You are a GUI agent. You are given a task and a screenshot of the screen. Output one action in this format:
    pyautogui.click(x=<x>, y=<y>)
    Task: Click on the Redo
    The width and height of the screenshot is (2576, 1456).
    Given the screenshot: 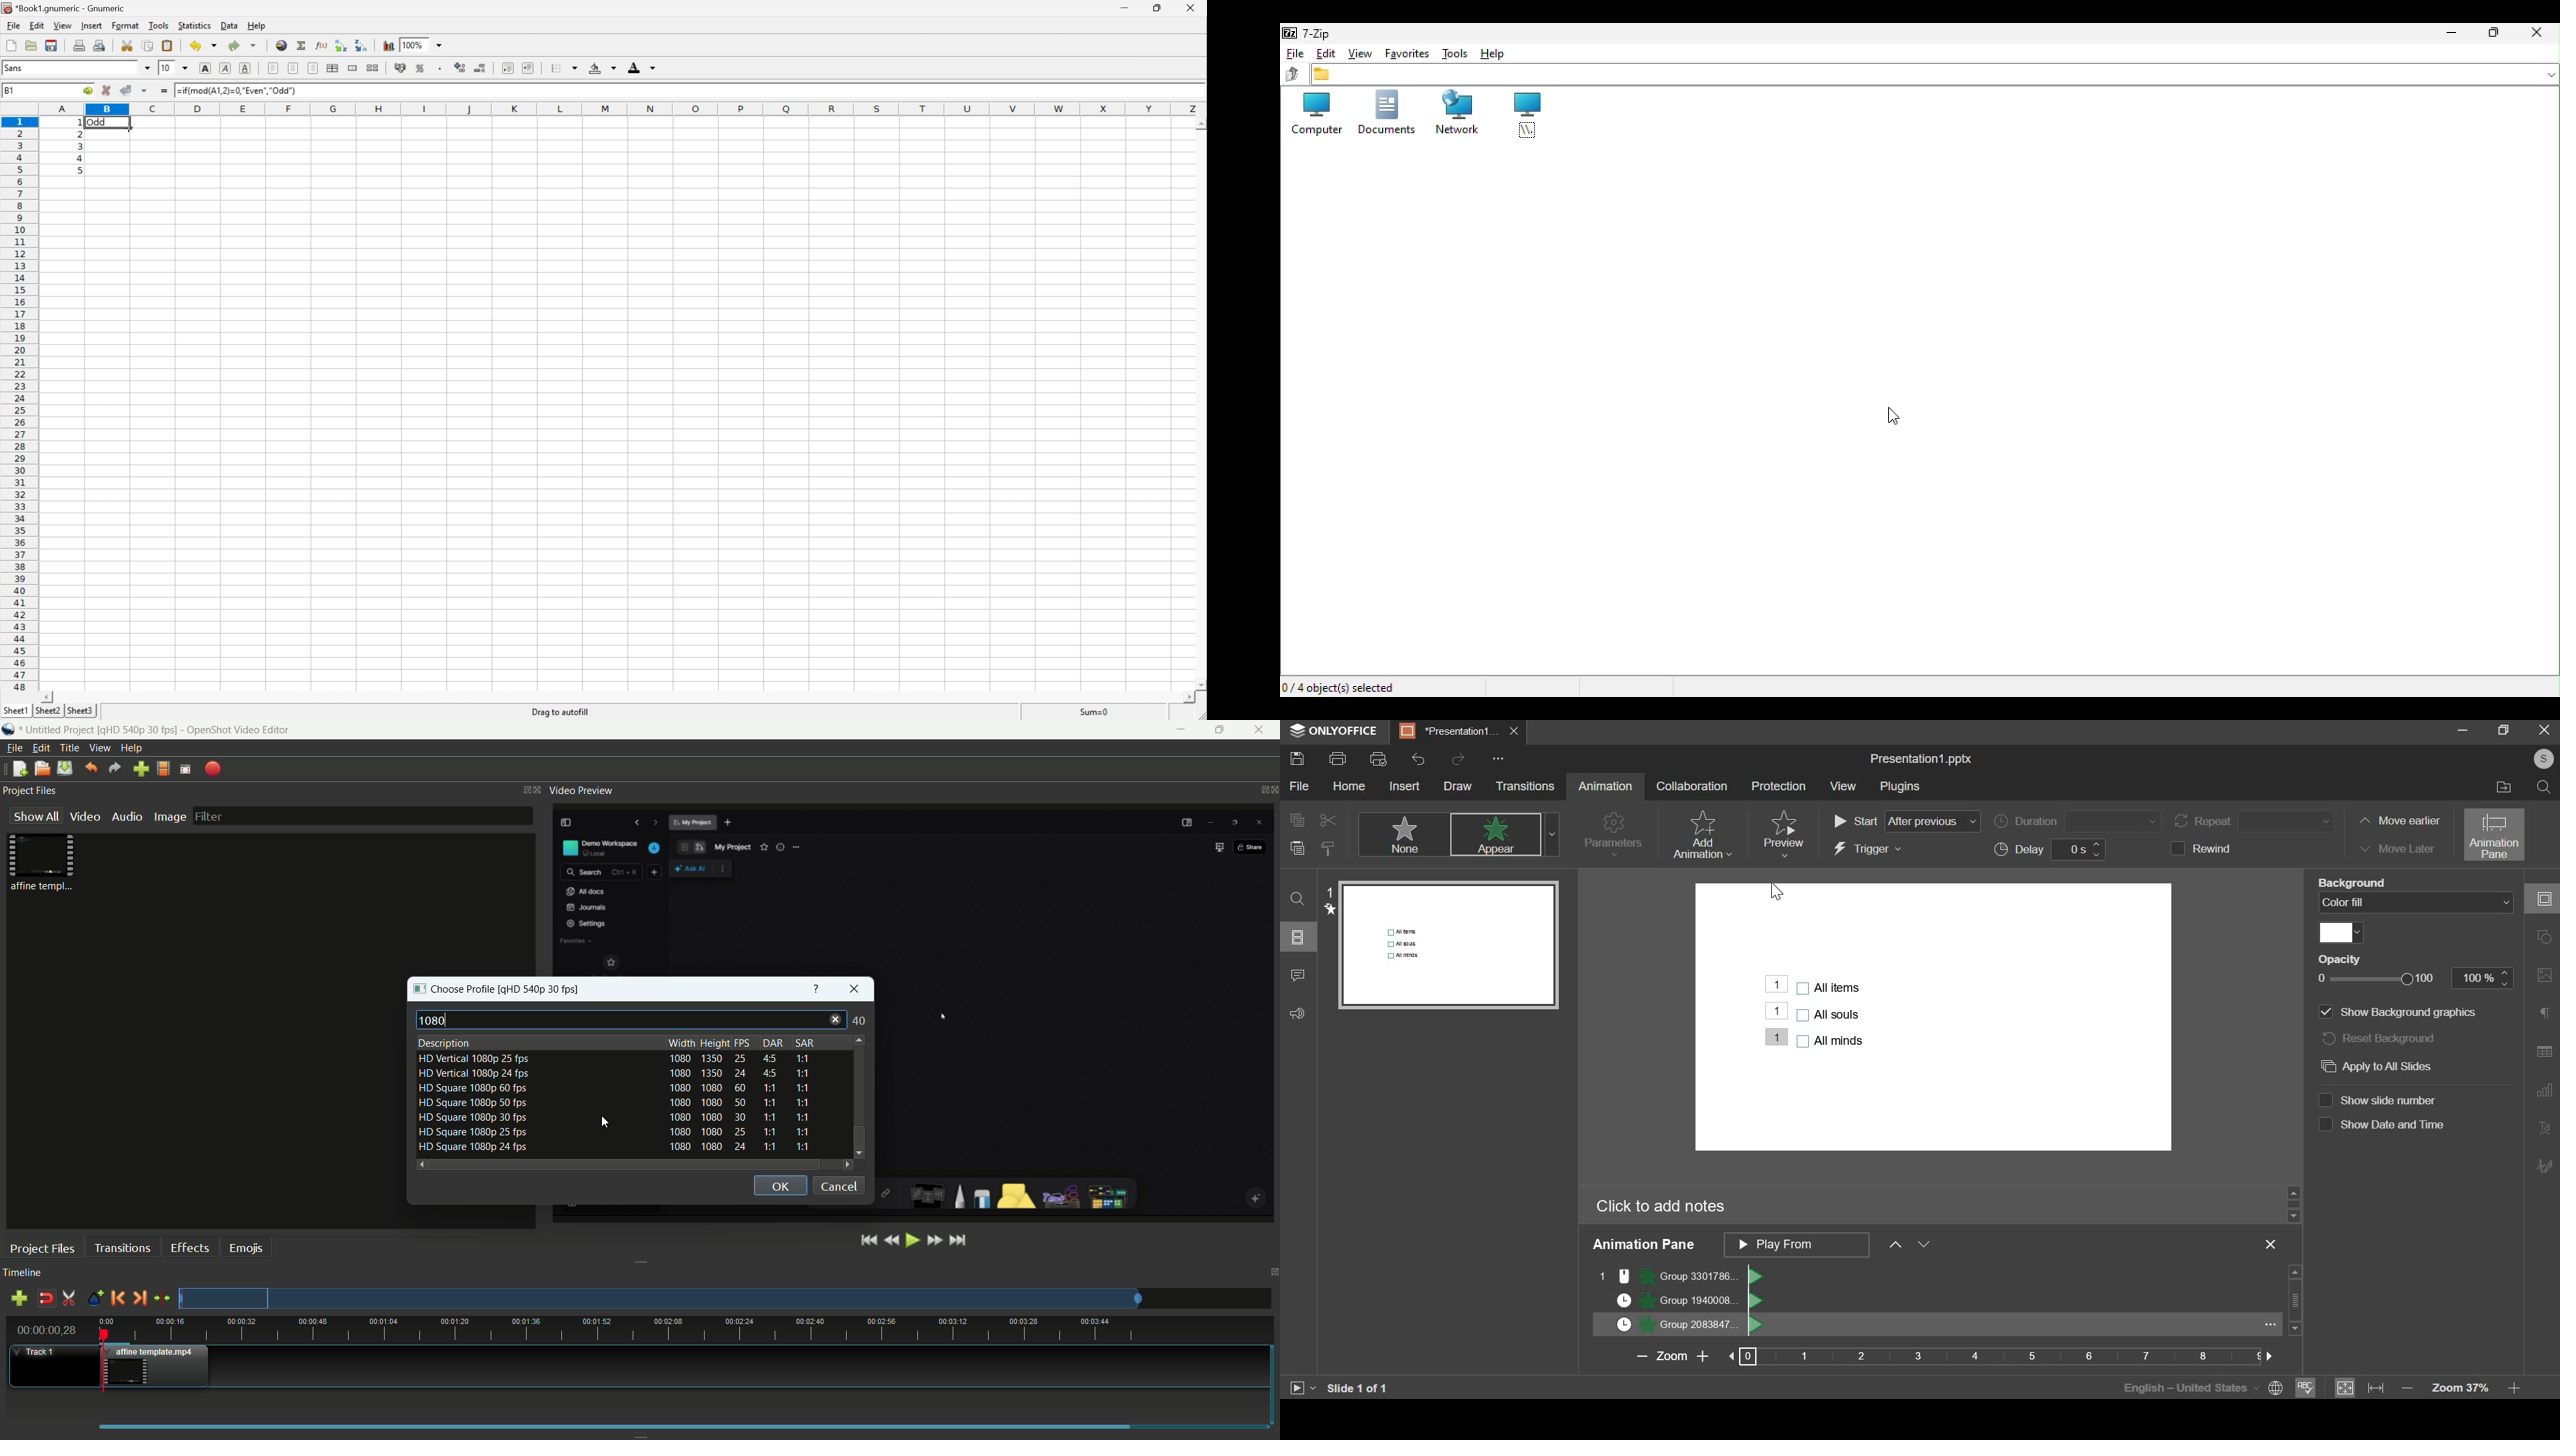 What is the action you would take?
    pyautogui.click(x=247, y=45)
    